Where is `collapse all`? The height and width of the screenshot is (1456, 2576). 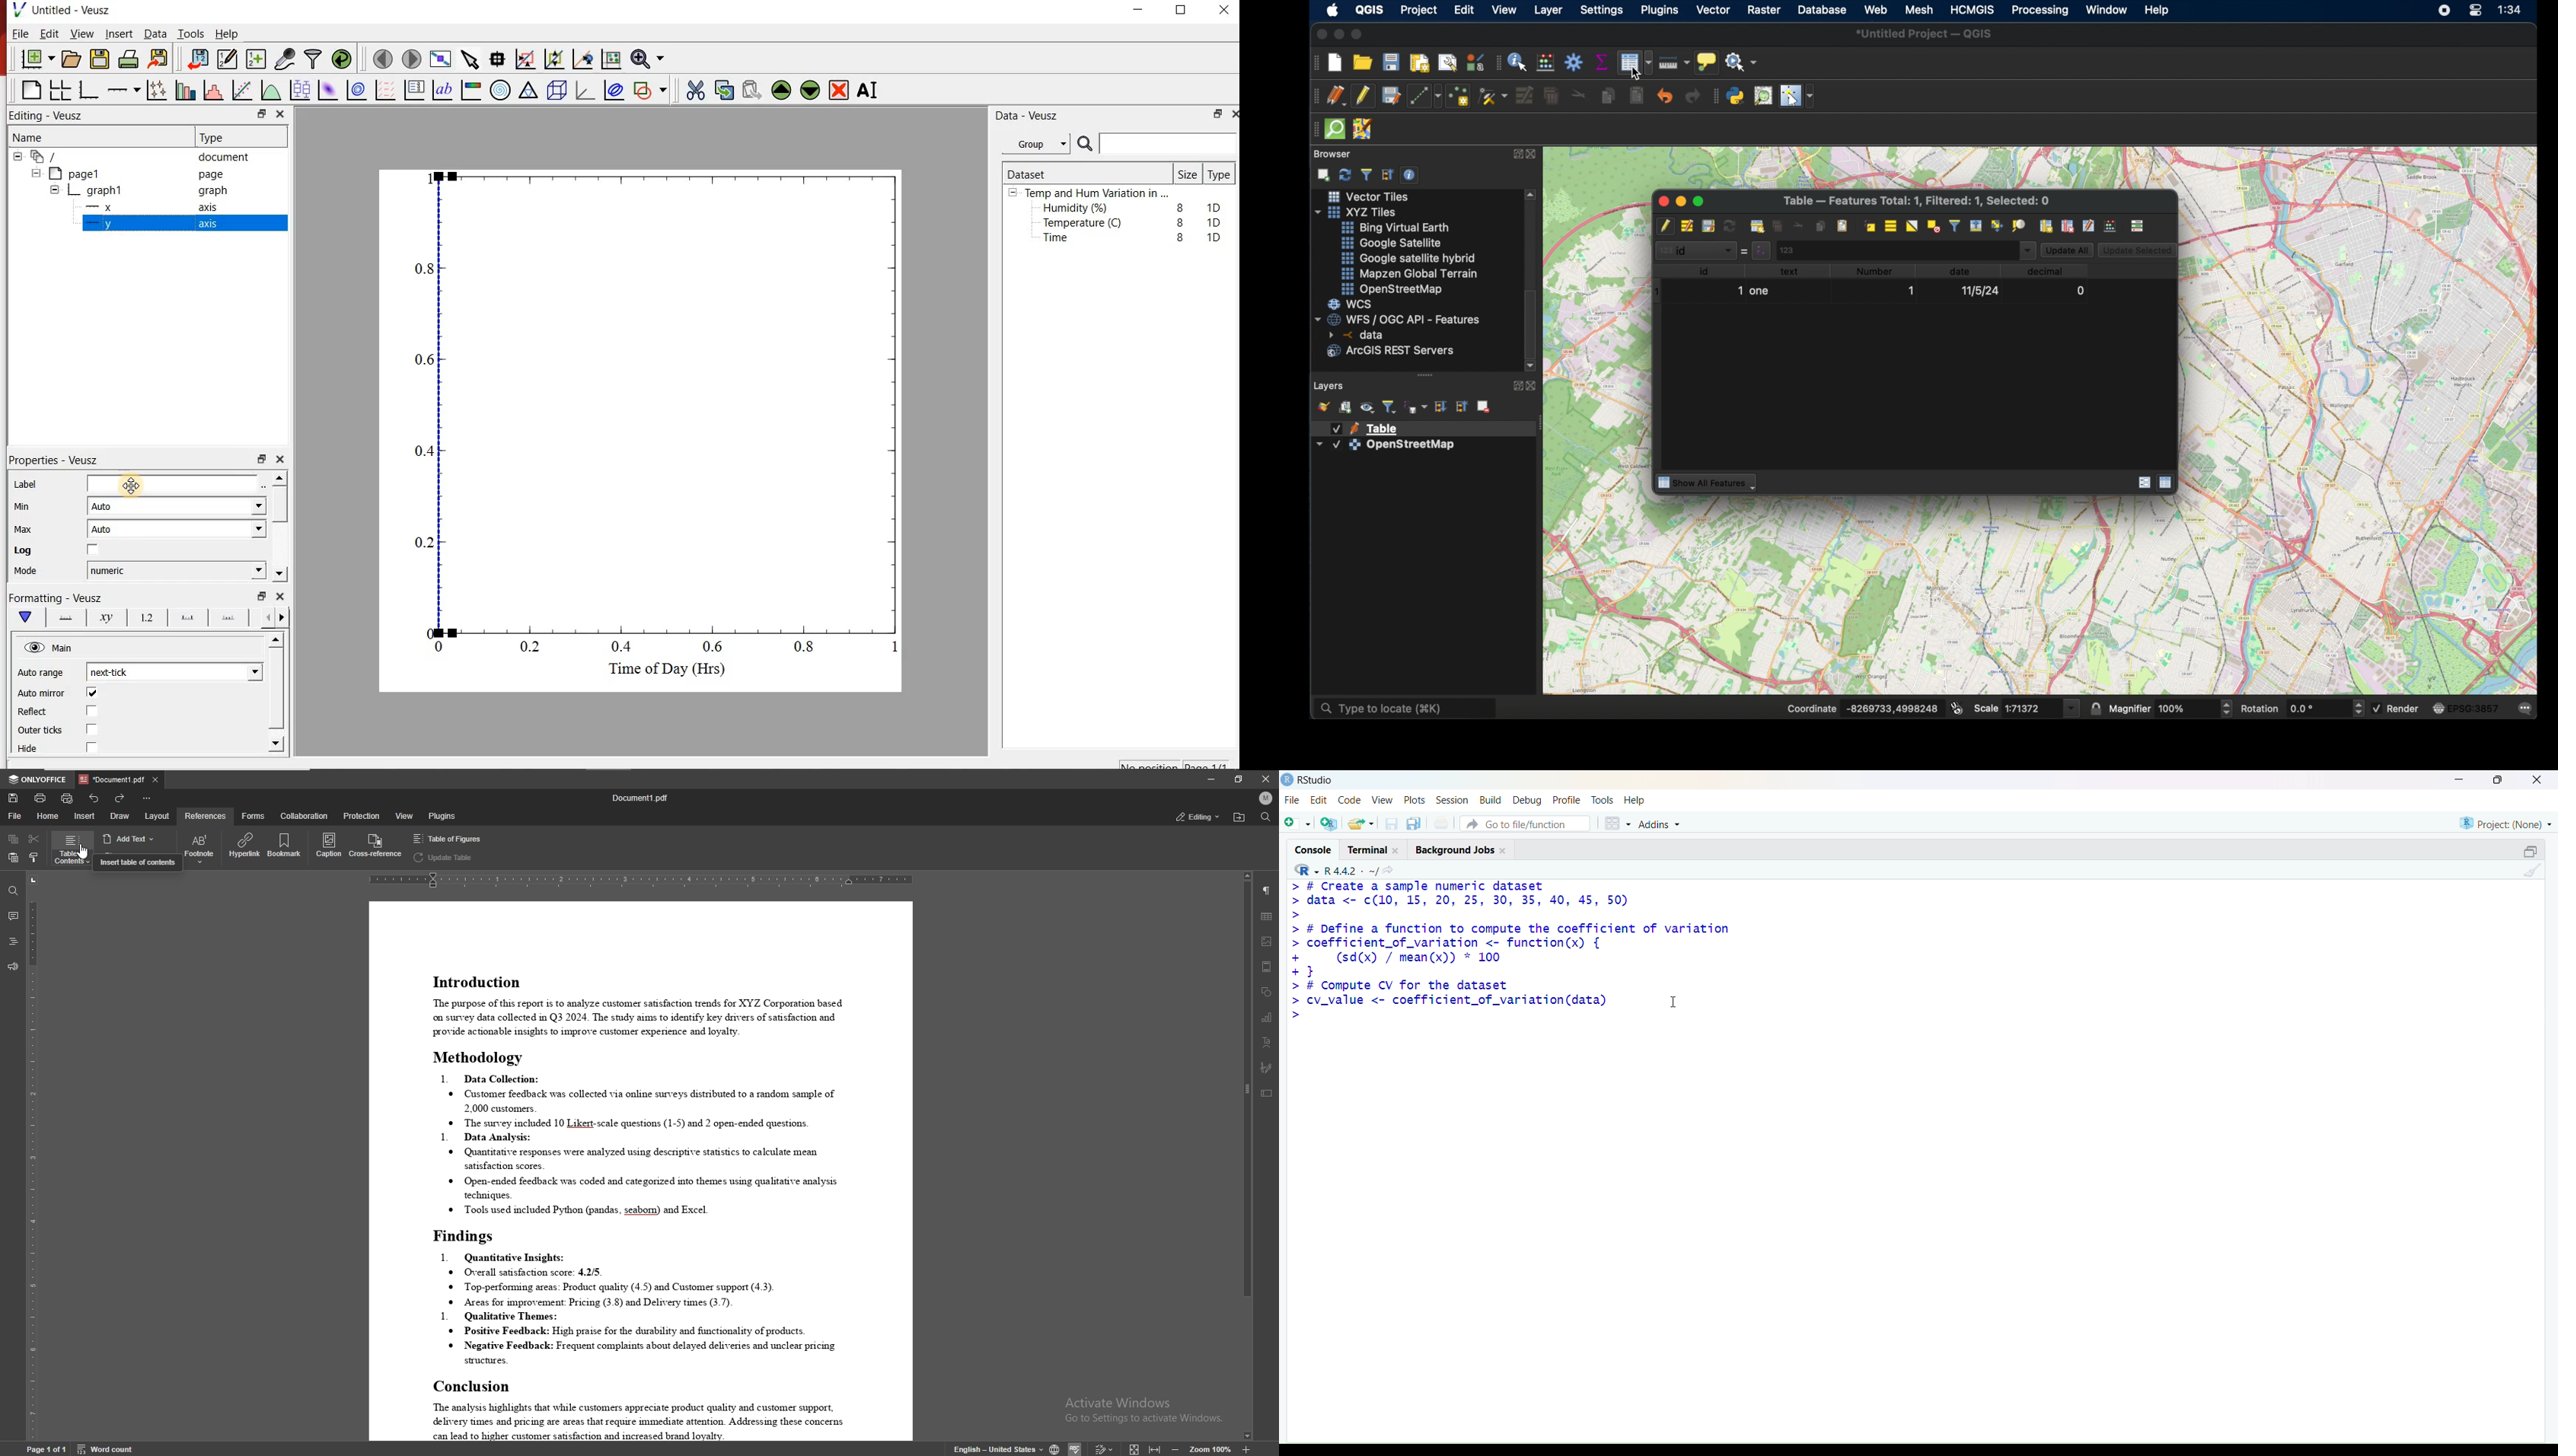 collapse all is located at coordinates (1388, 174).